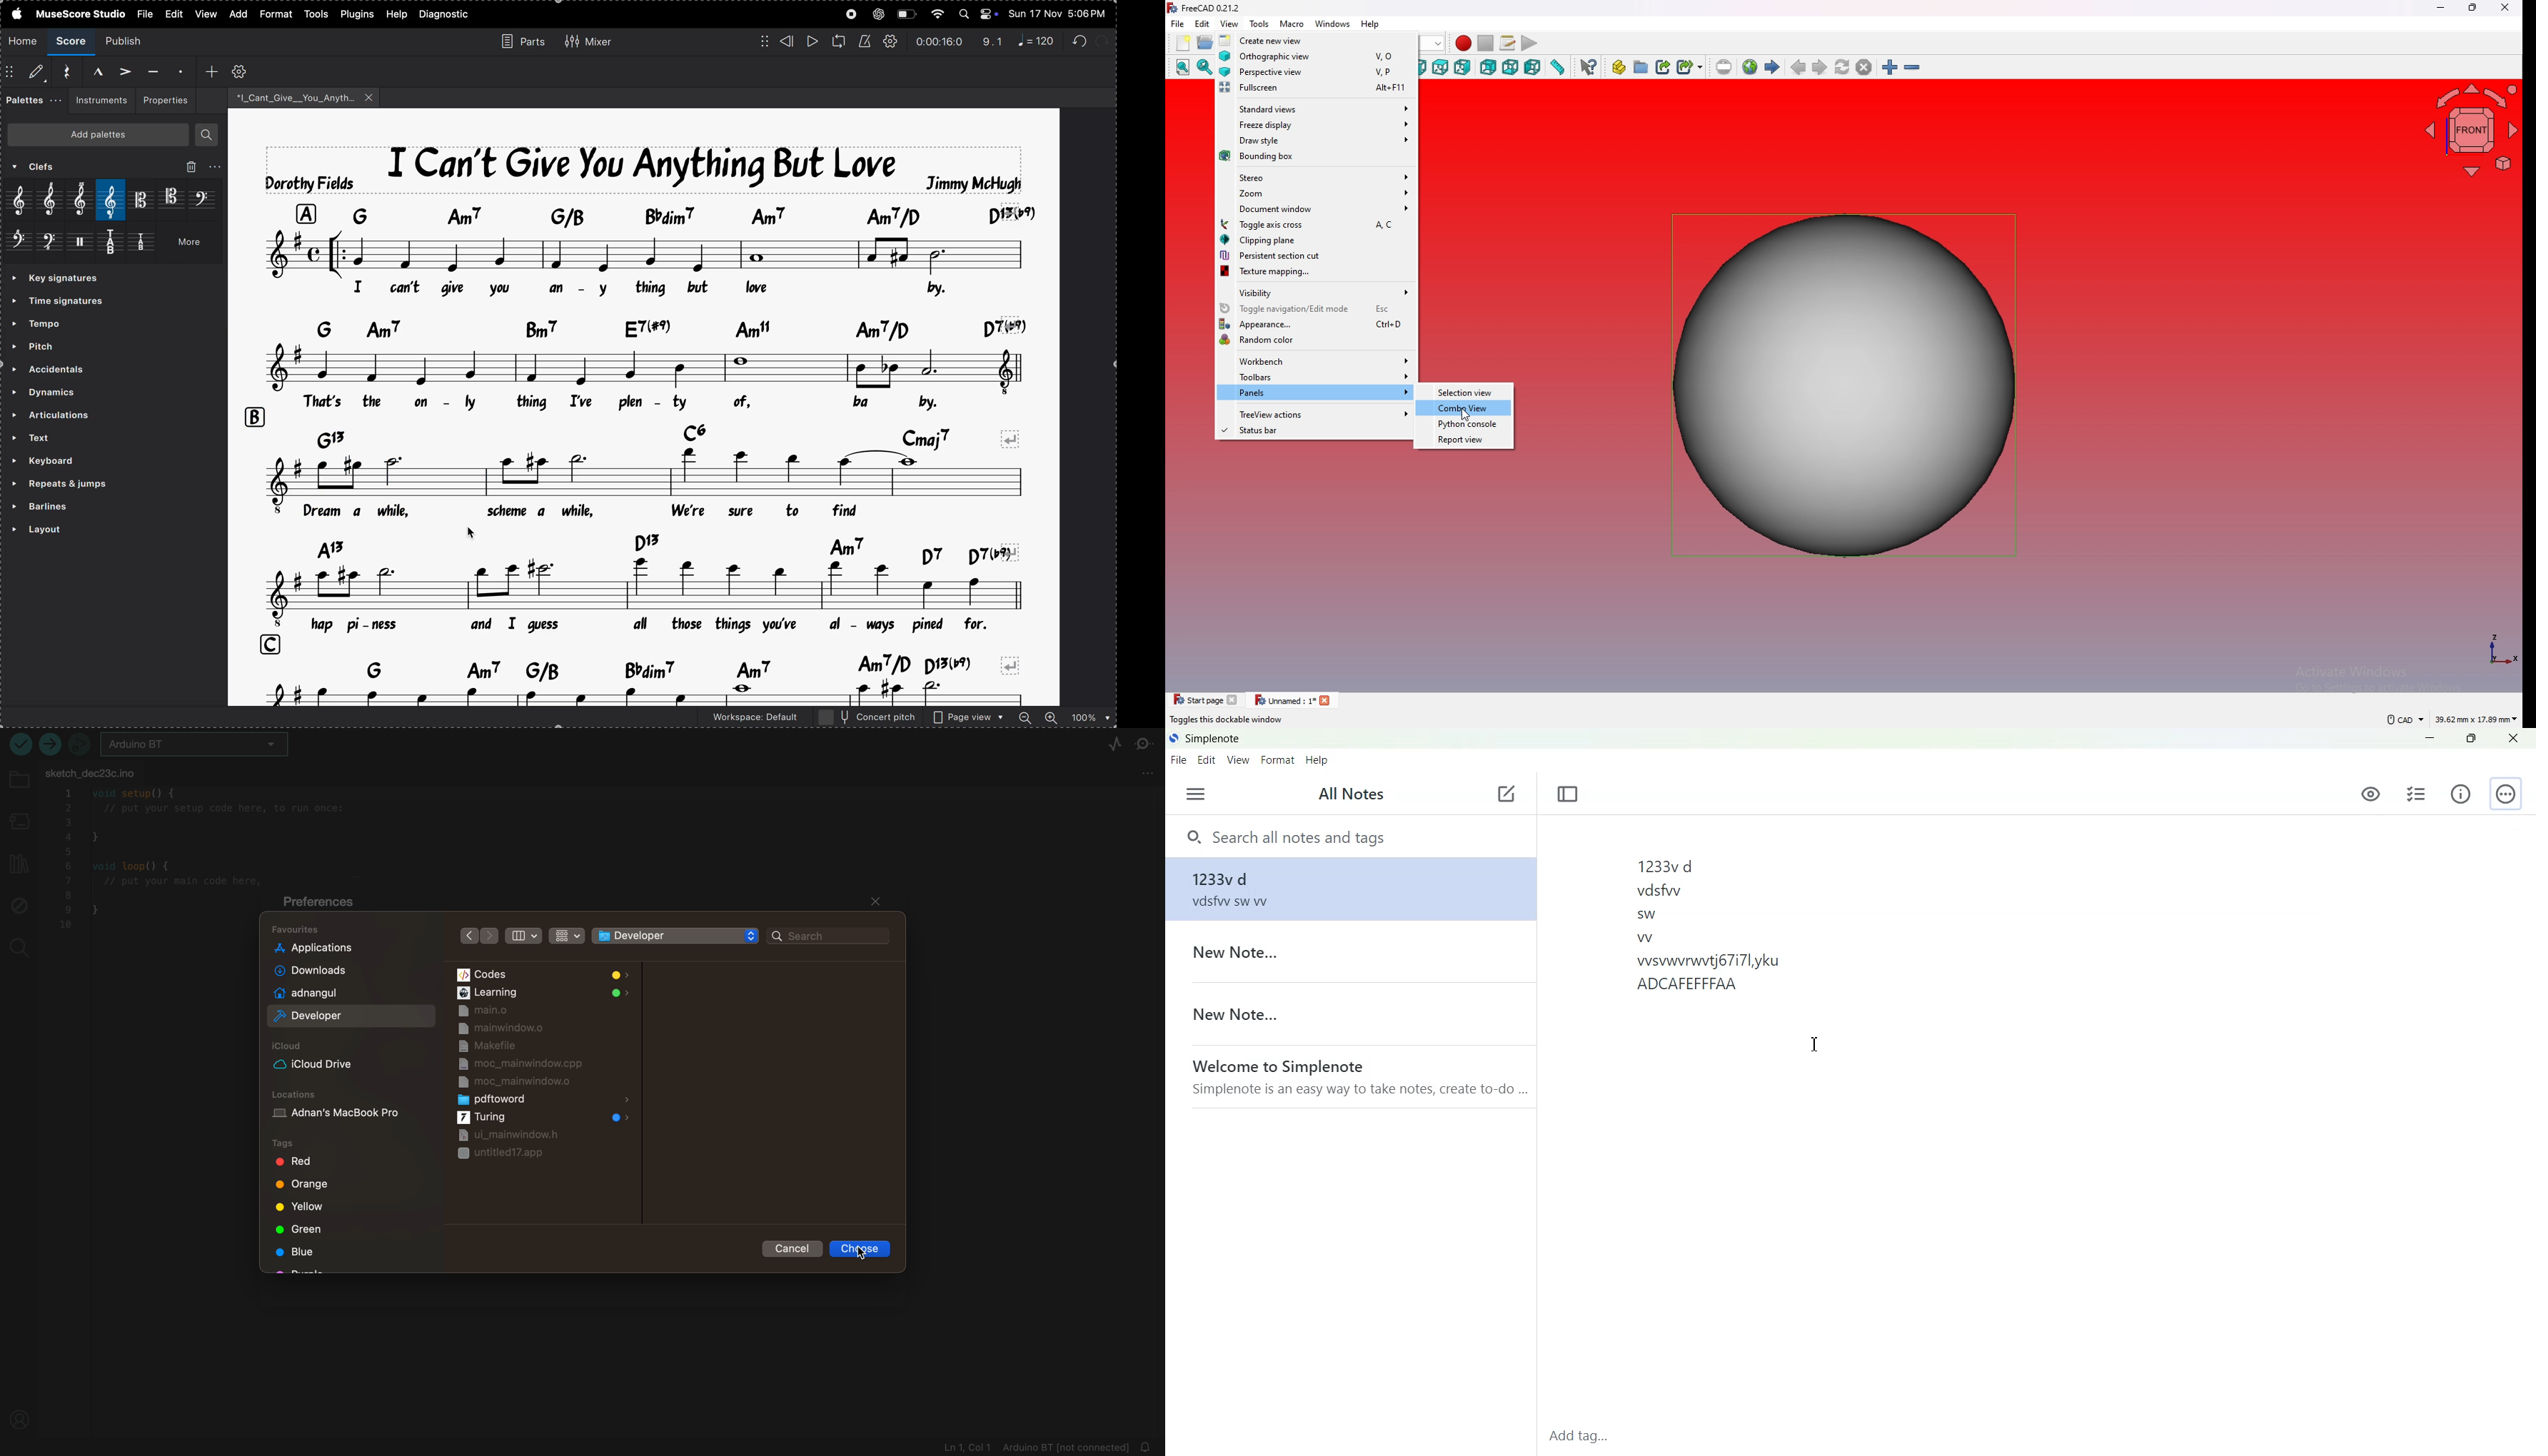 The image size is (2548, 1456). I want to click on lyrics, so click(569, 288).